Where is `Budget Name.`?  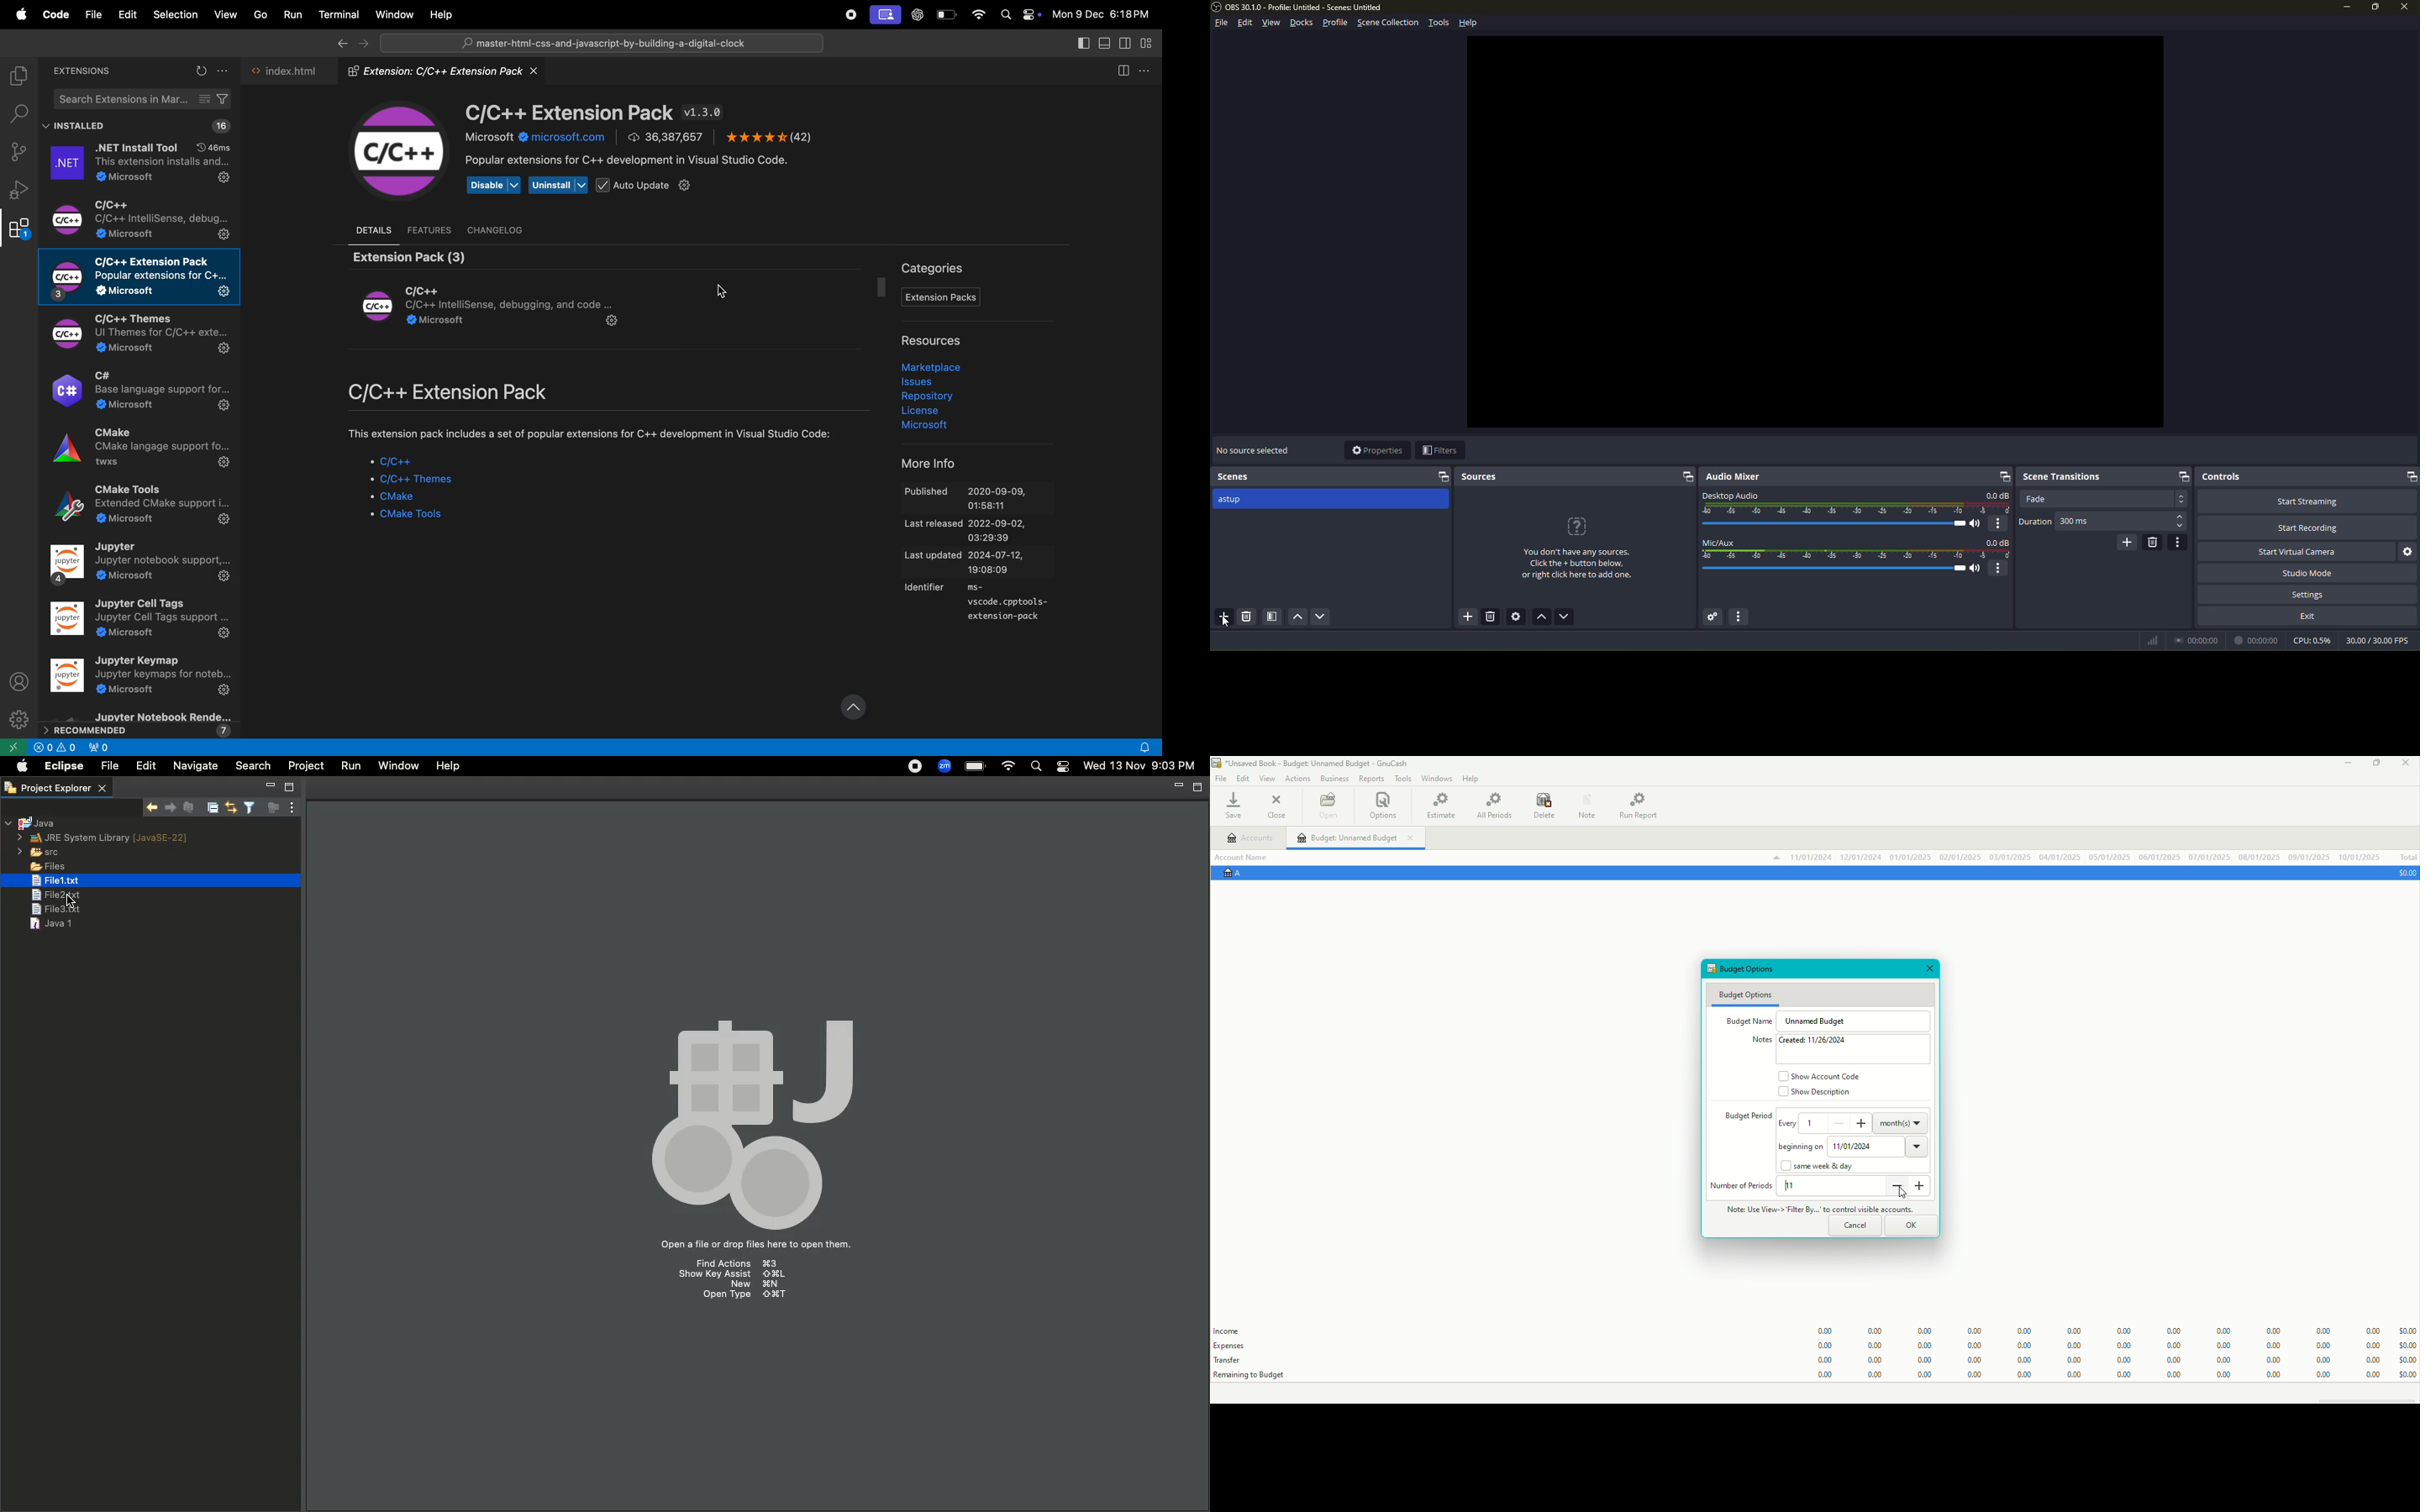
Budget Name. is located at coordinates (1746, 1020).